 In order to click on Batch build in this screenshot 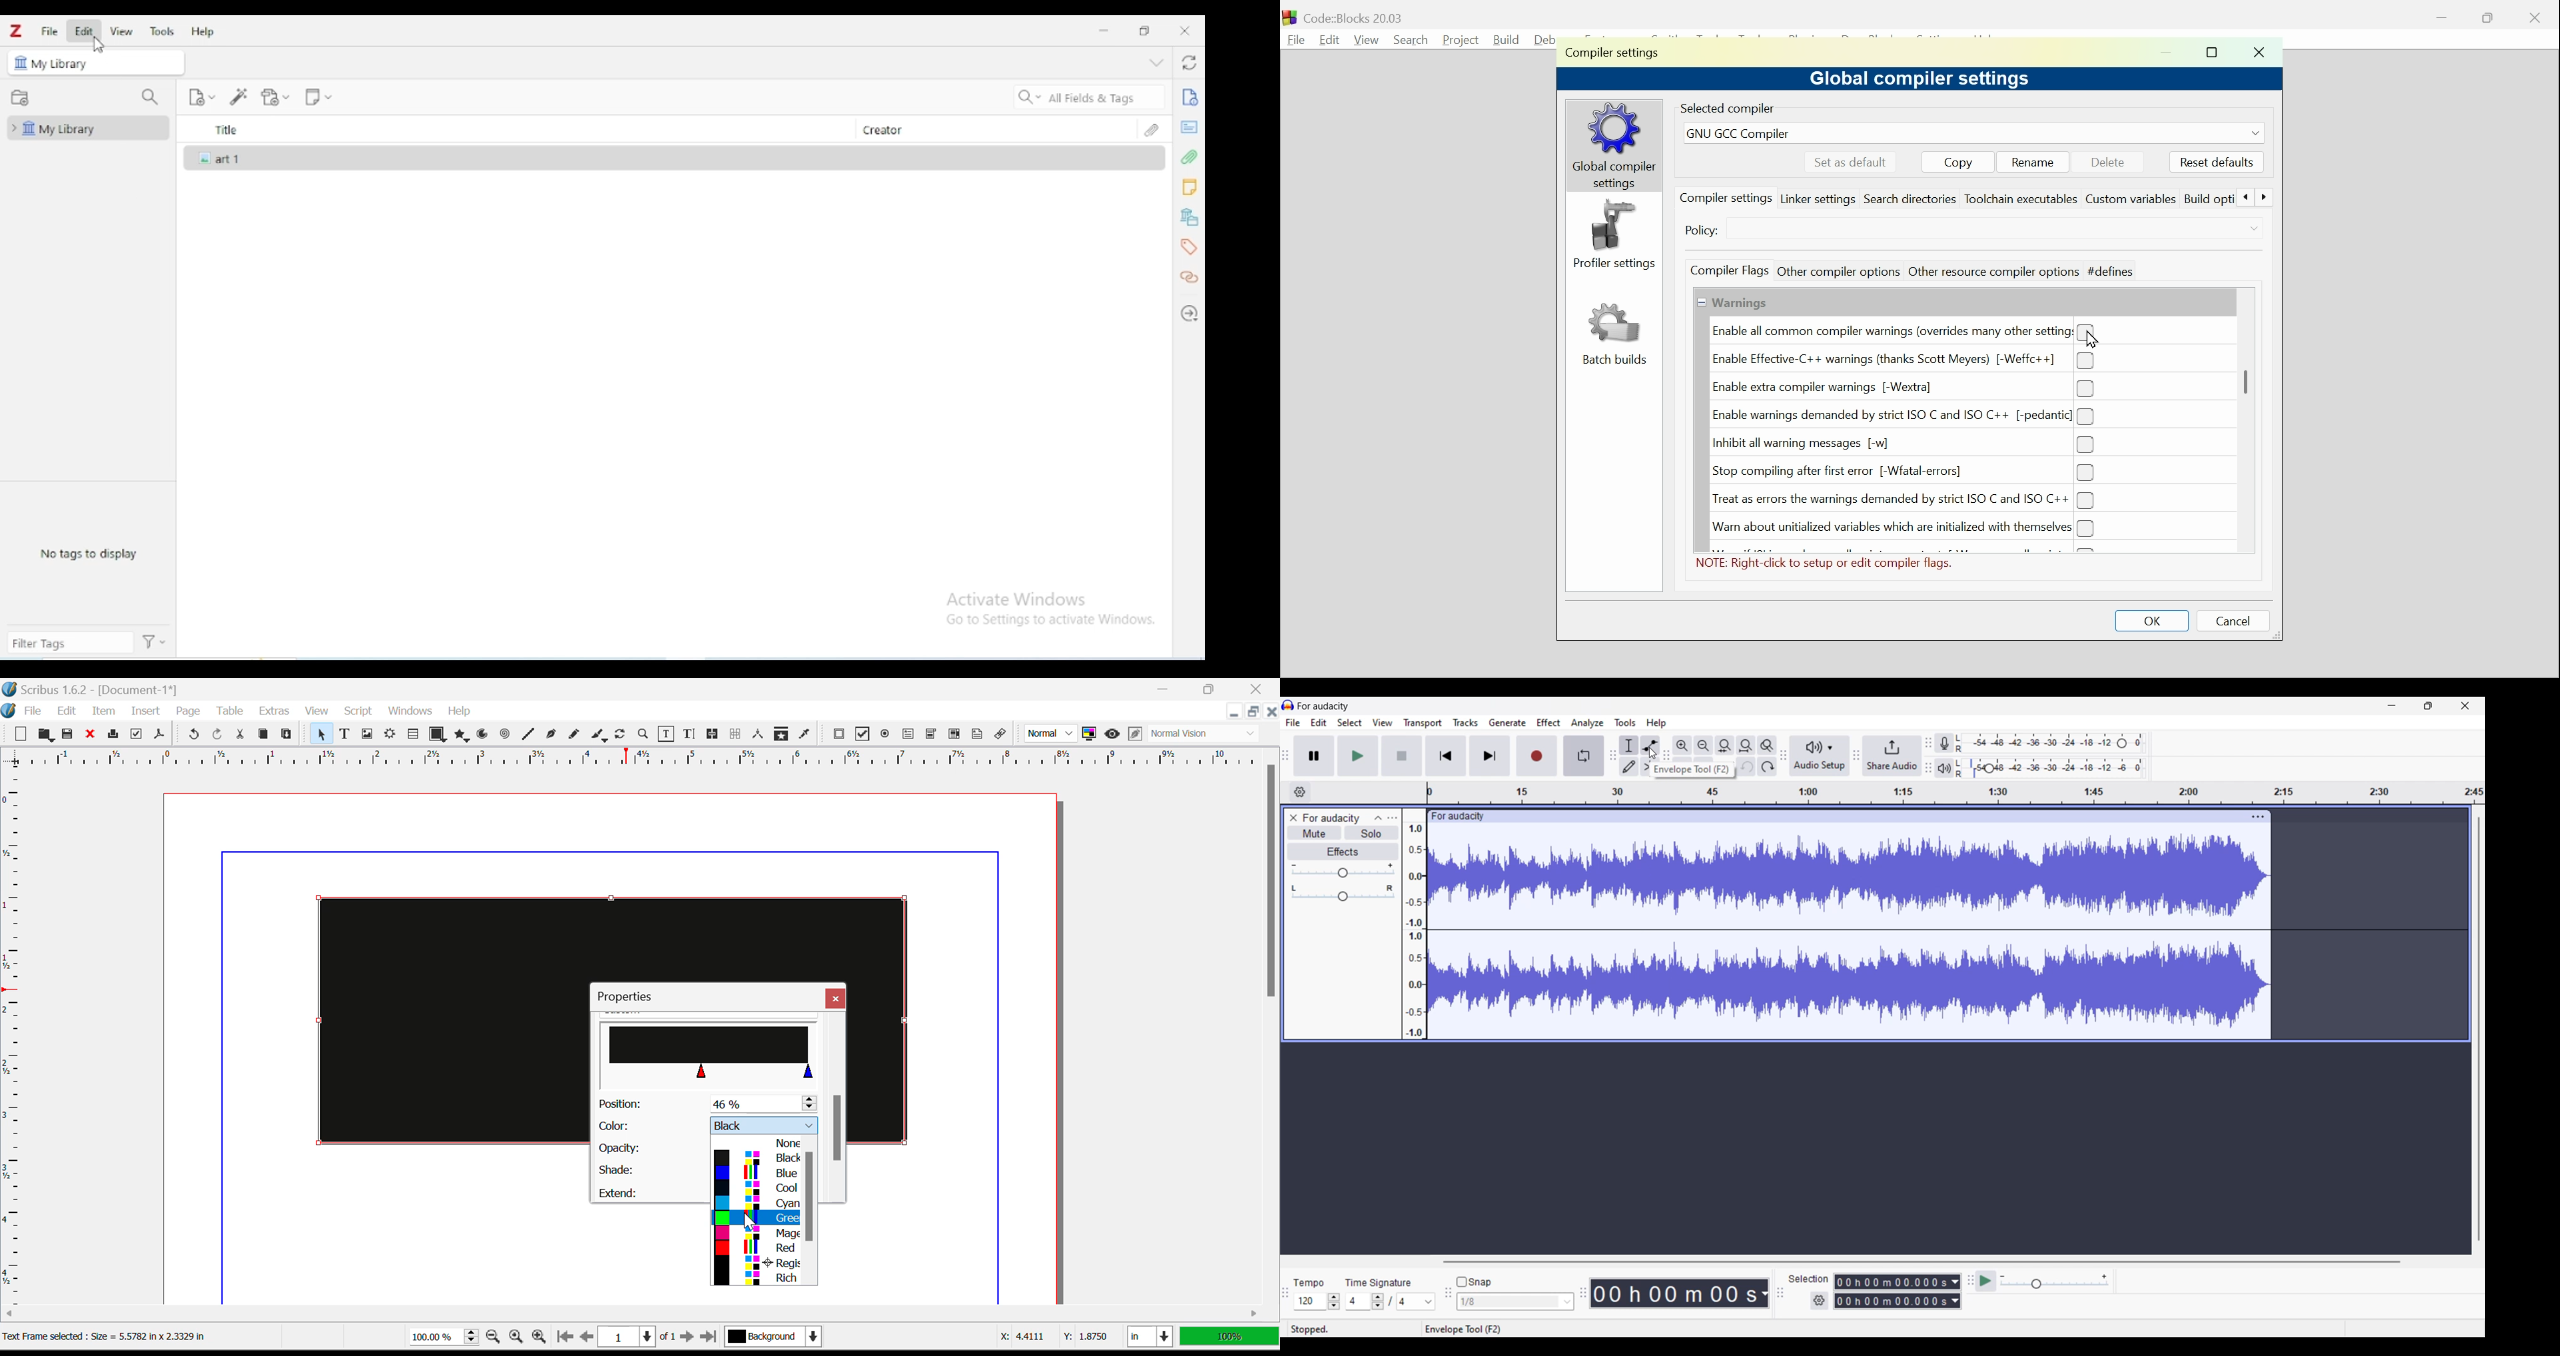, I will do `click(1613, 335)`.